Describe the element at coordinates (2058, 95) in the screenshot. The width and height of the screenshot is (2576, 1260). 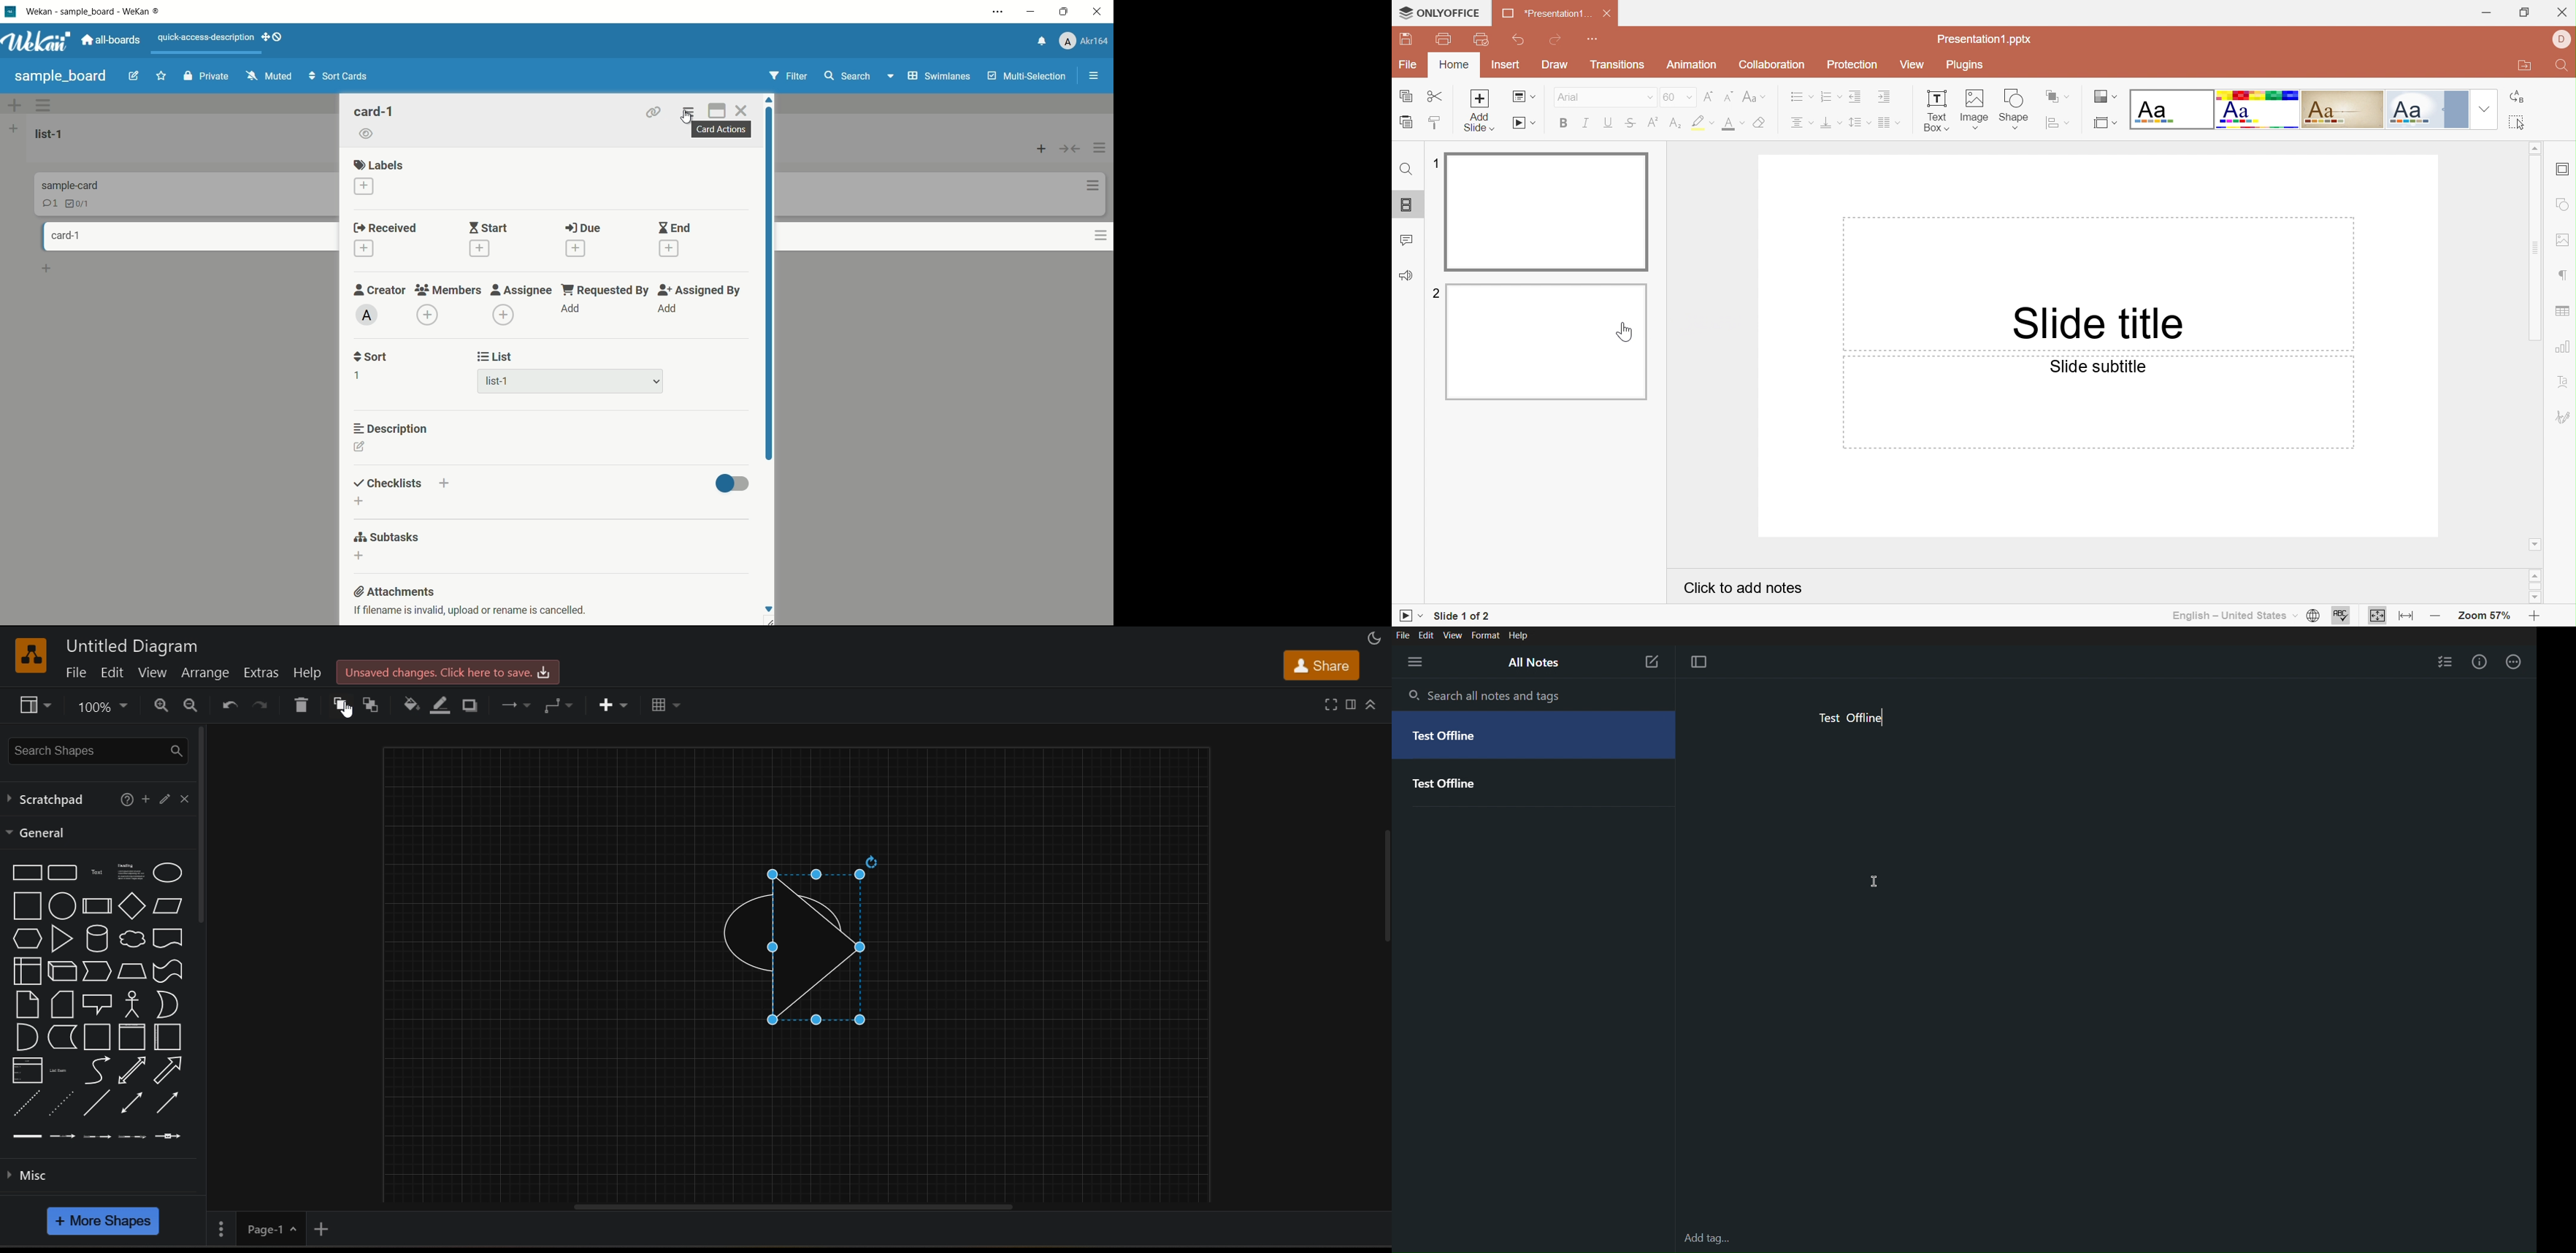
I see `Arrange shapes` at that location.